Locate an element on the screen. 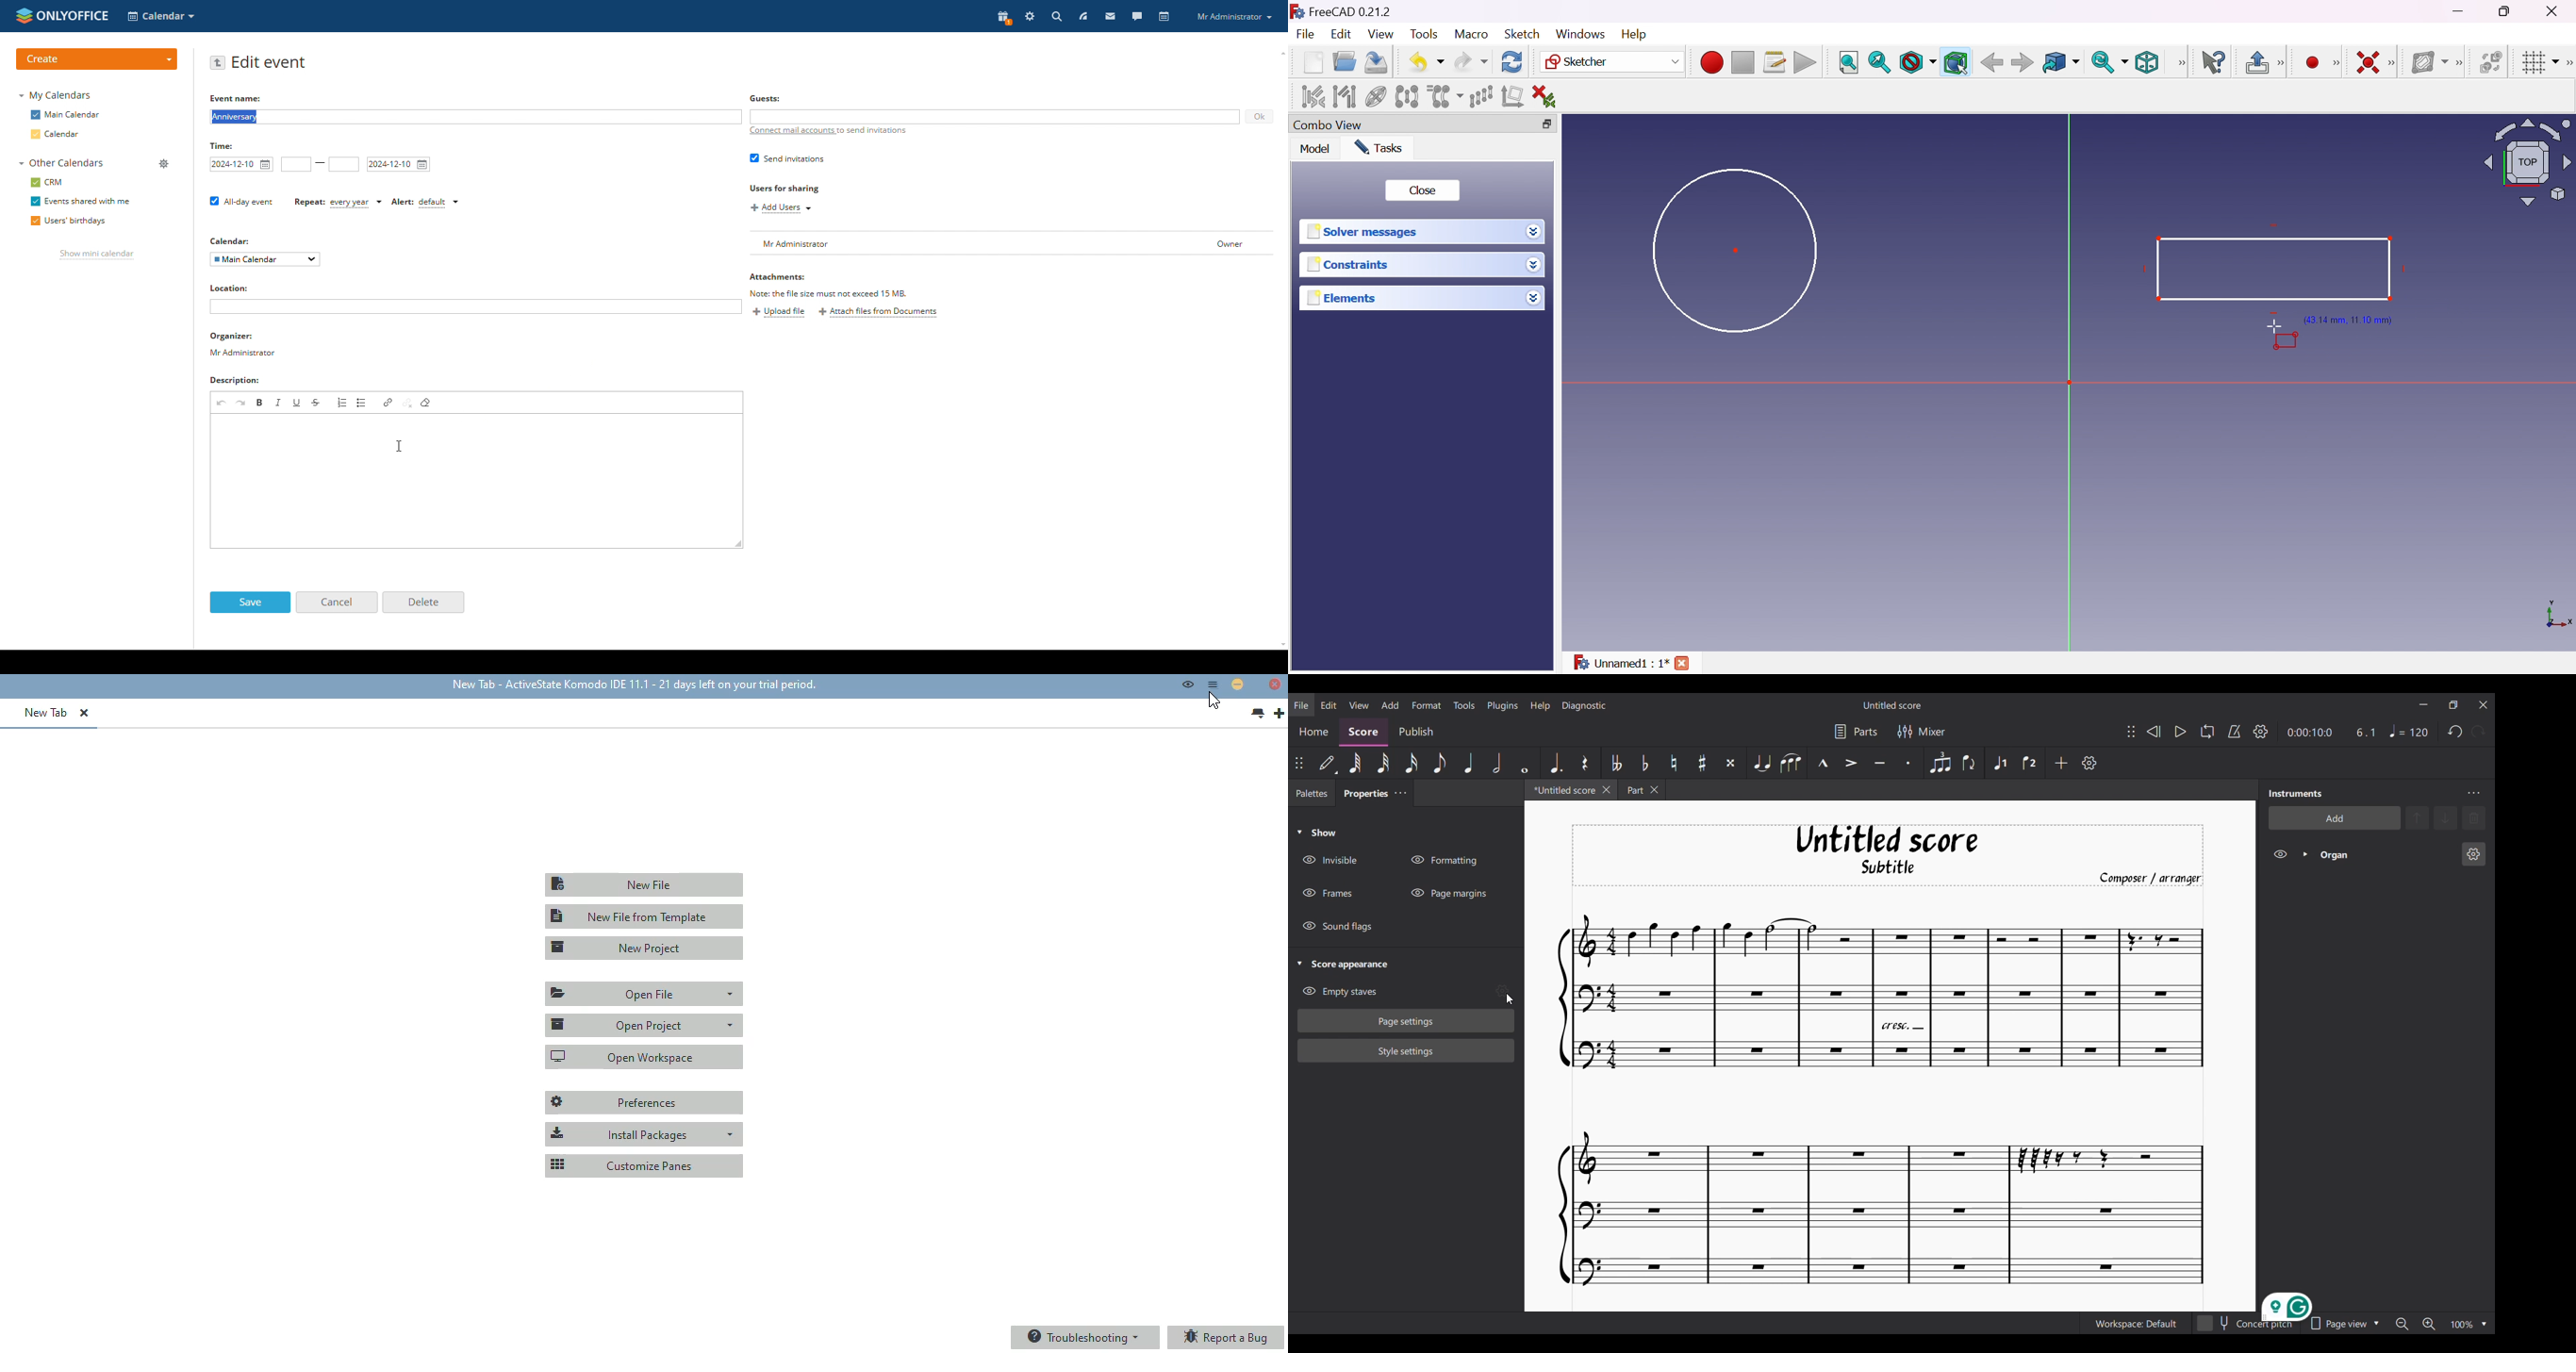 This screenshot has width=2576, height=1372. Restore down is located at coordinates (2506, 11).